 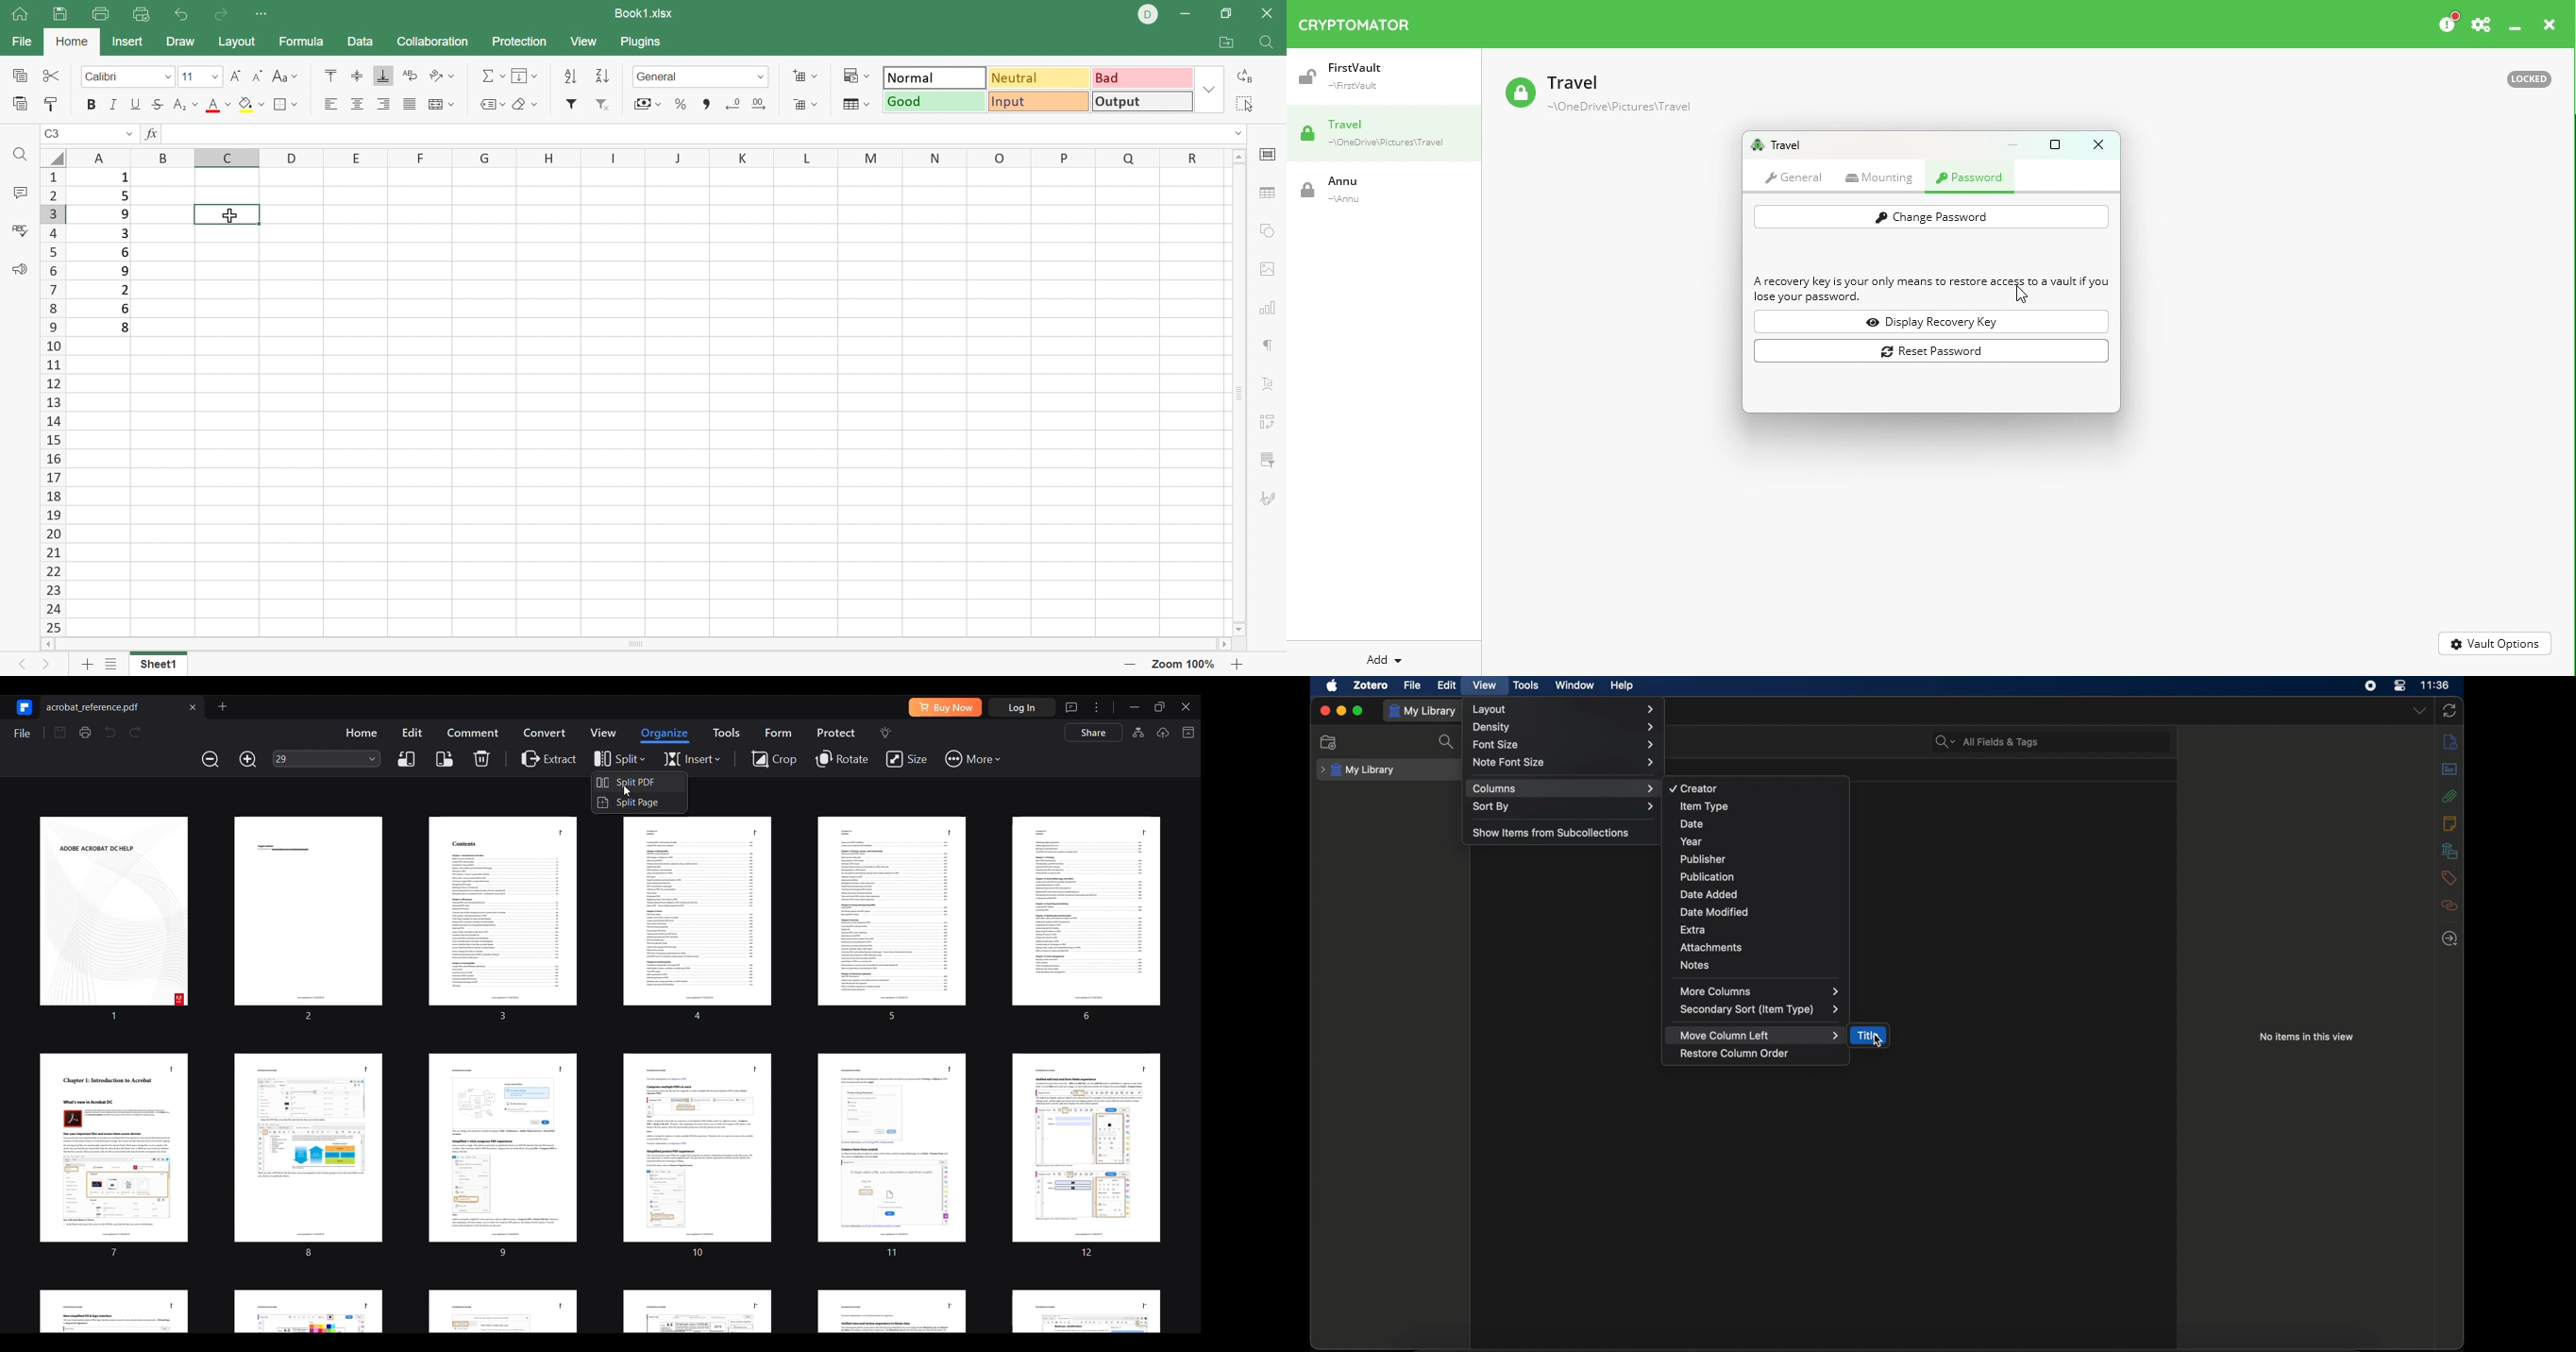 What do you see at coordinates (2437, 685) in the screenshot?
I see `time` at bounding box center [2437, 685].